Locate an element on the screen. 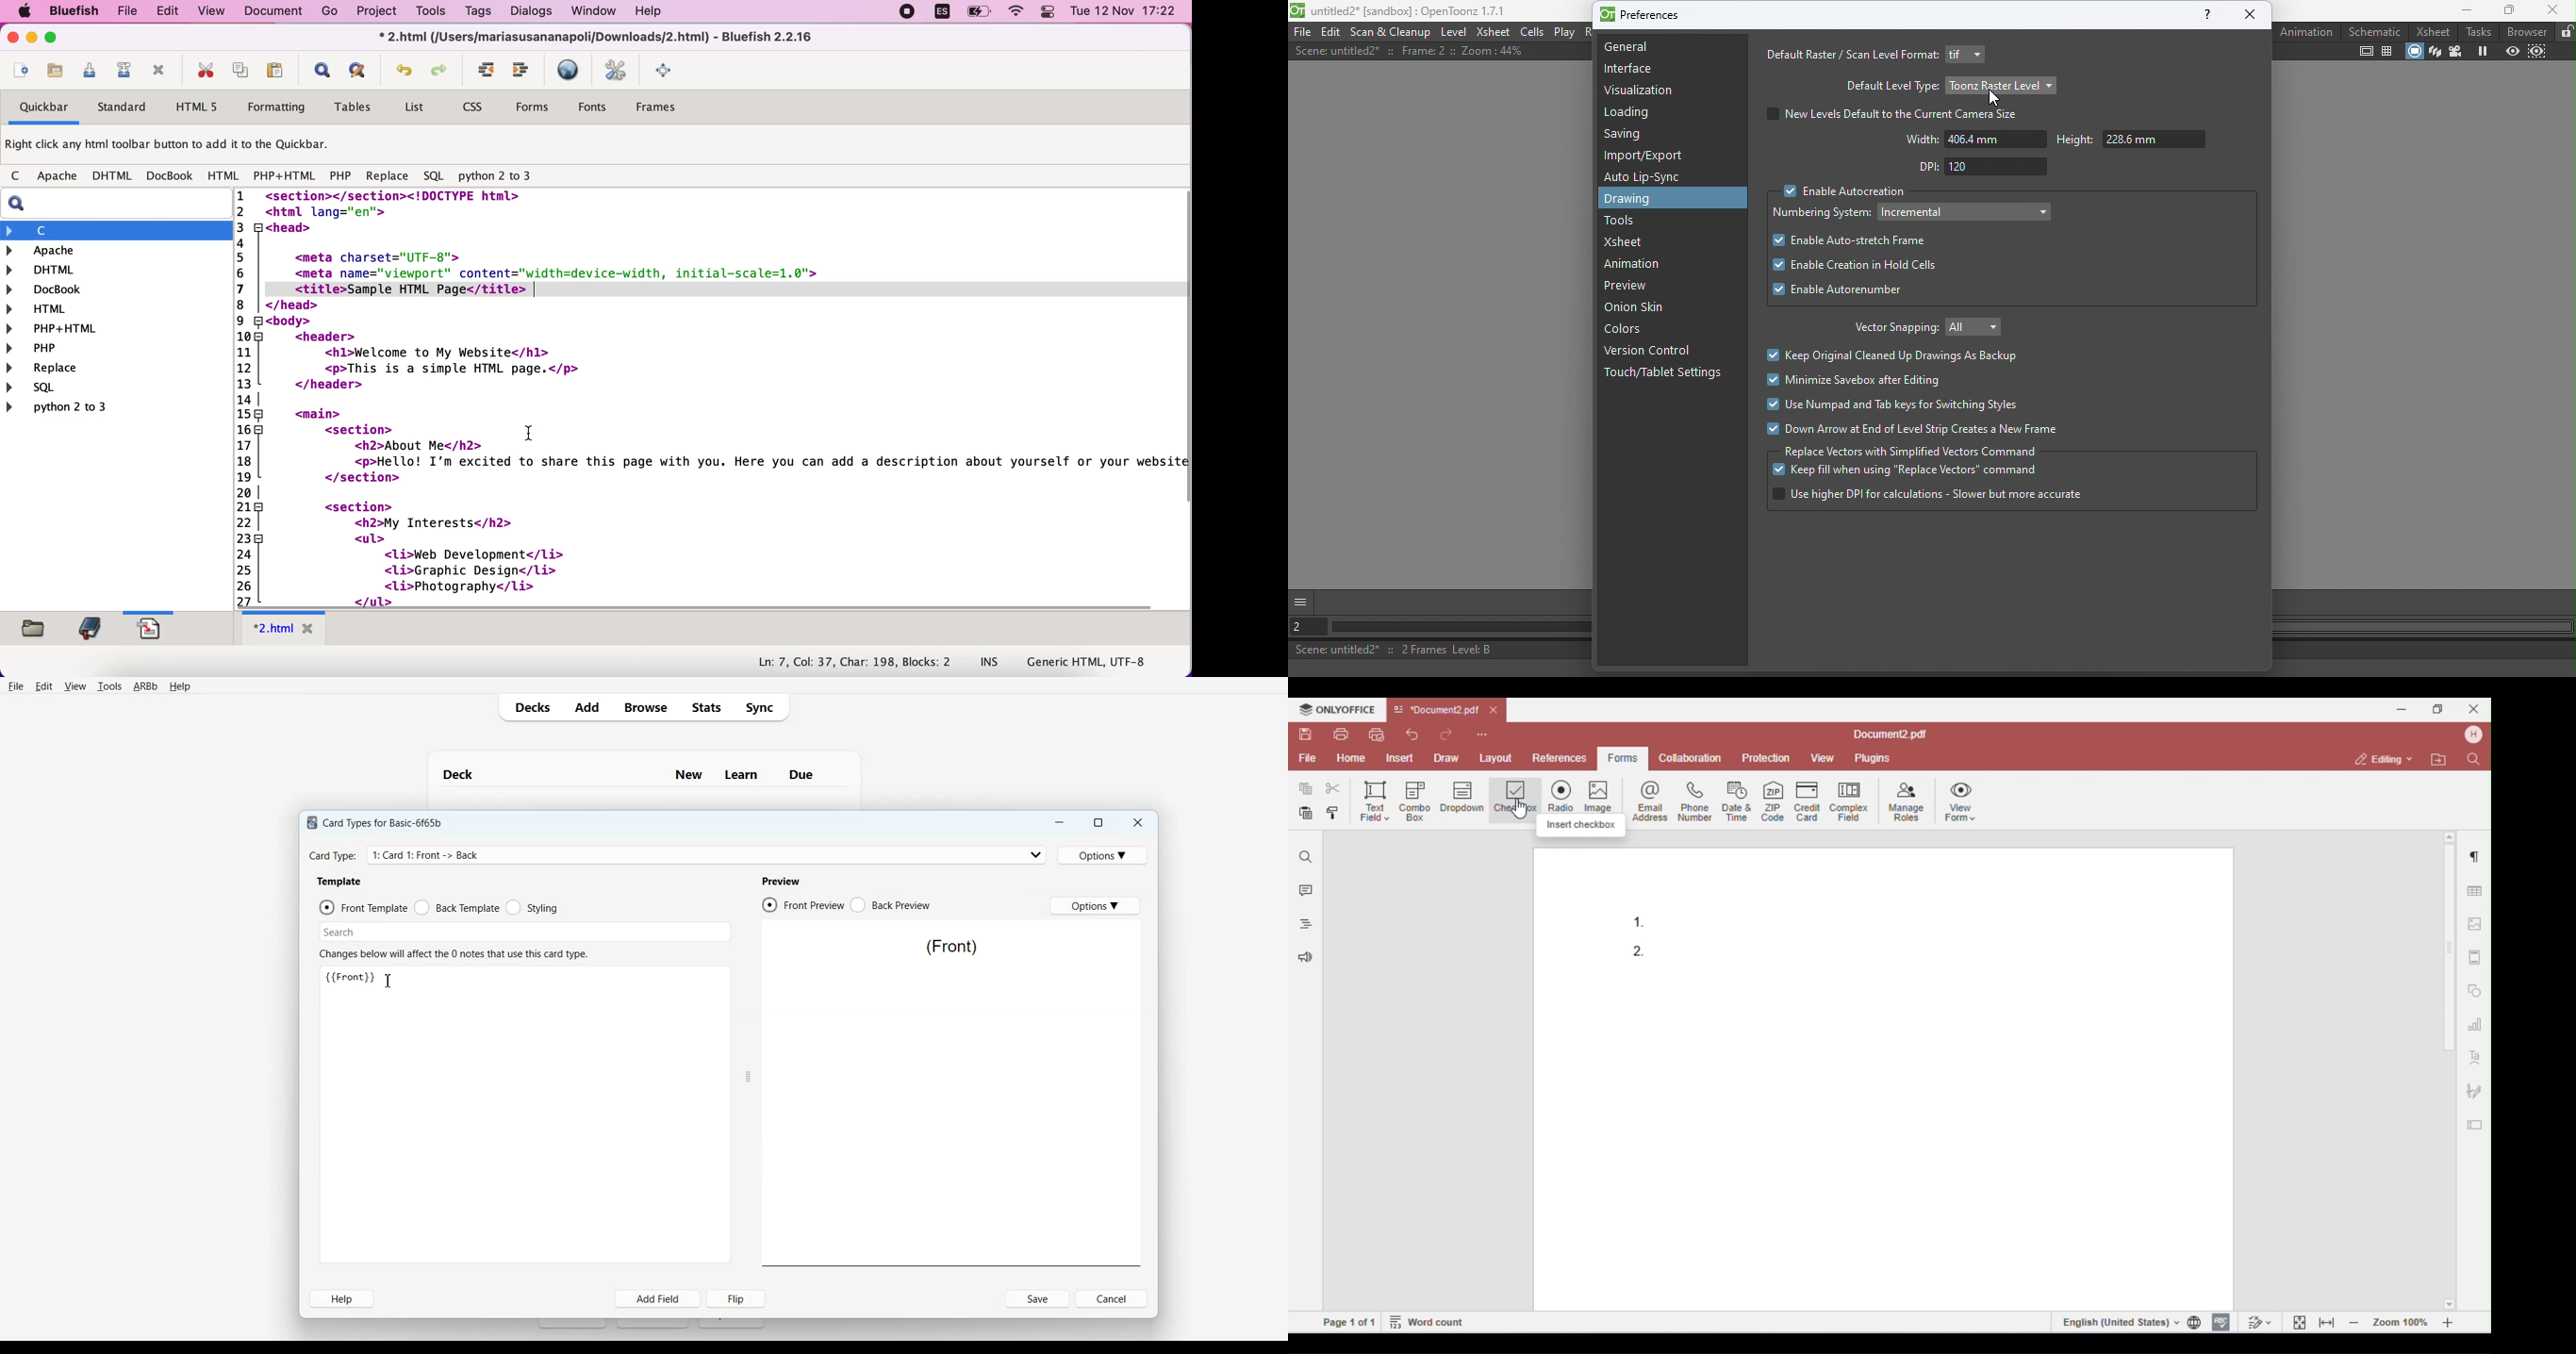  Edit is located at coordinates (43, 686).